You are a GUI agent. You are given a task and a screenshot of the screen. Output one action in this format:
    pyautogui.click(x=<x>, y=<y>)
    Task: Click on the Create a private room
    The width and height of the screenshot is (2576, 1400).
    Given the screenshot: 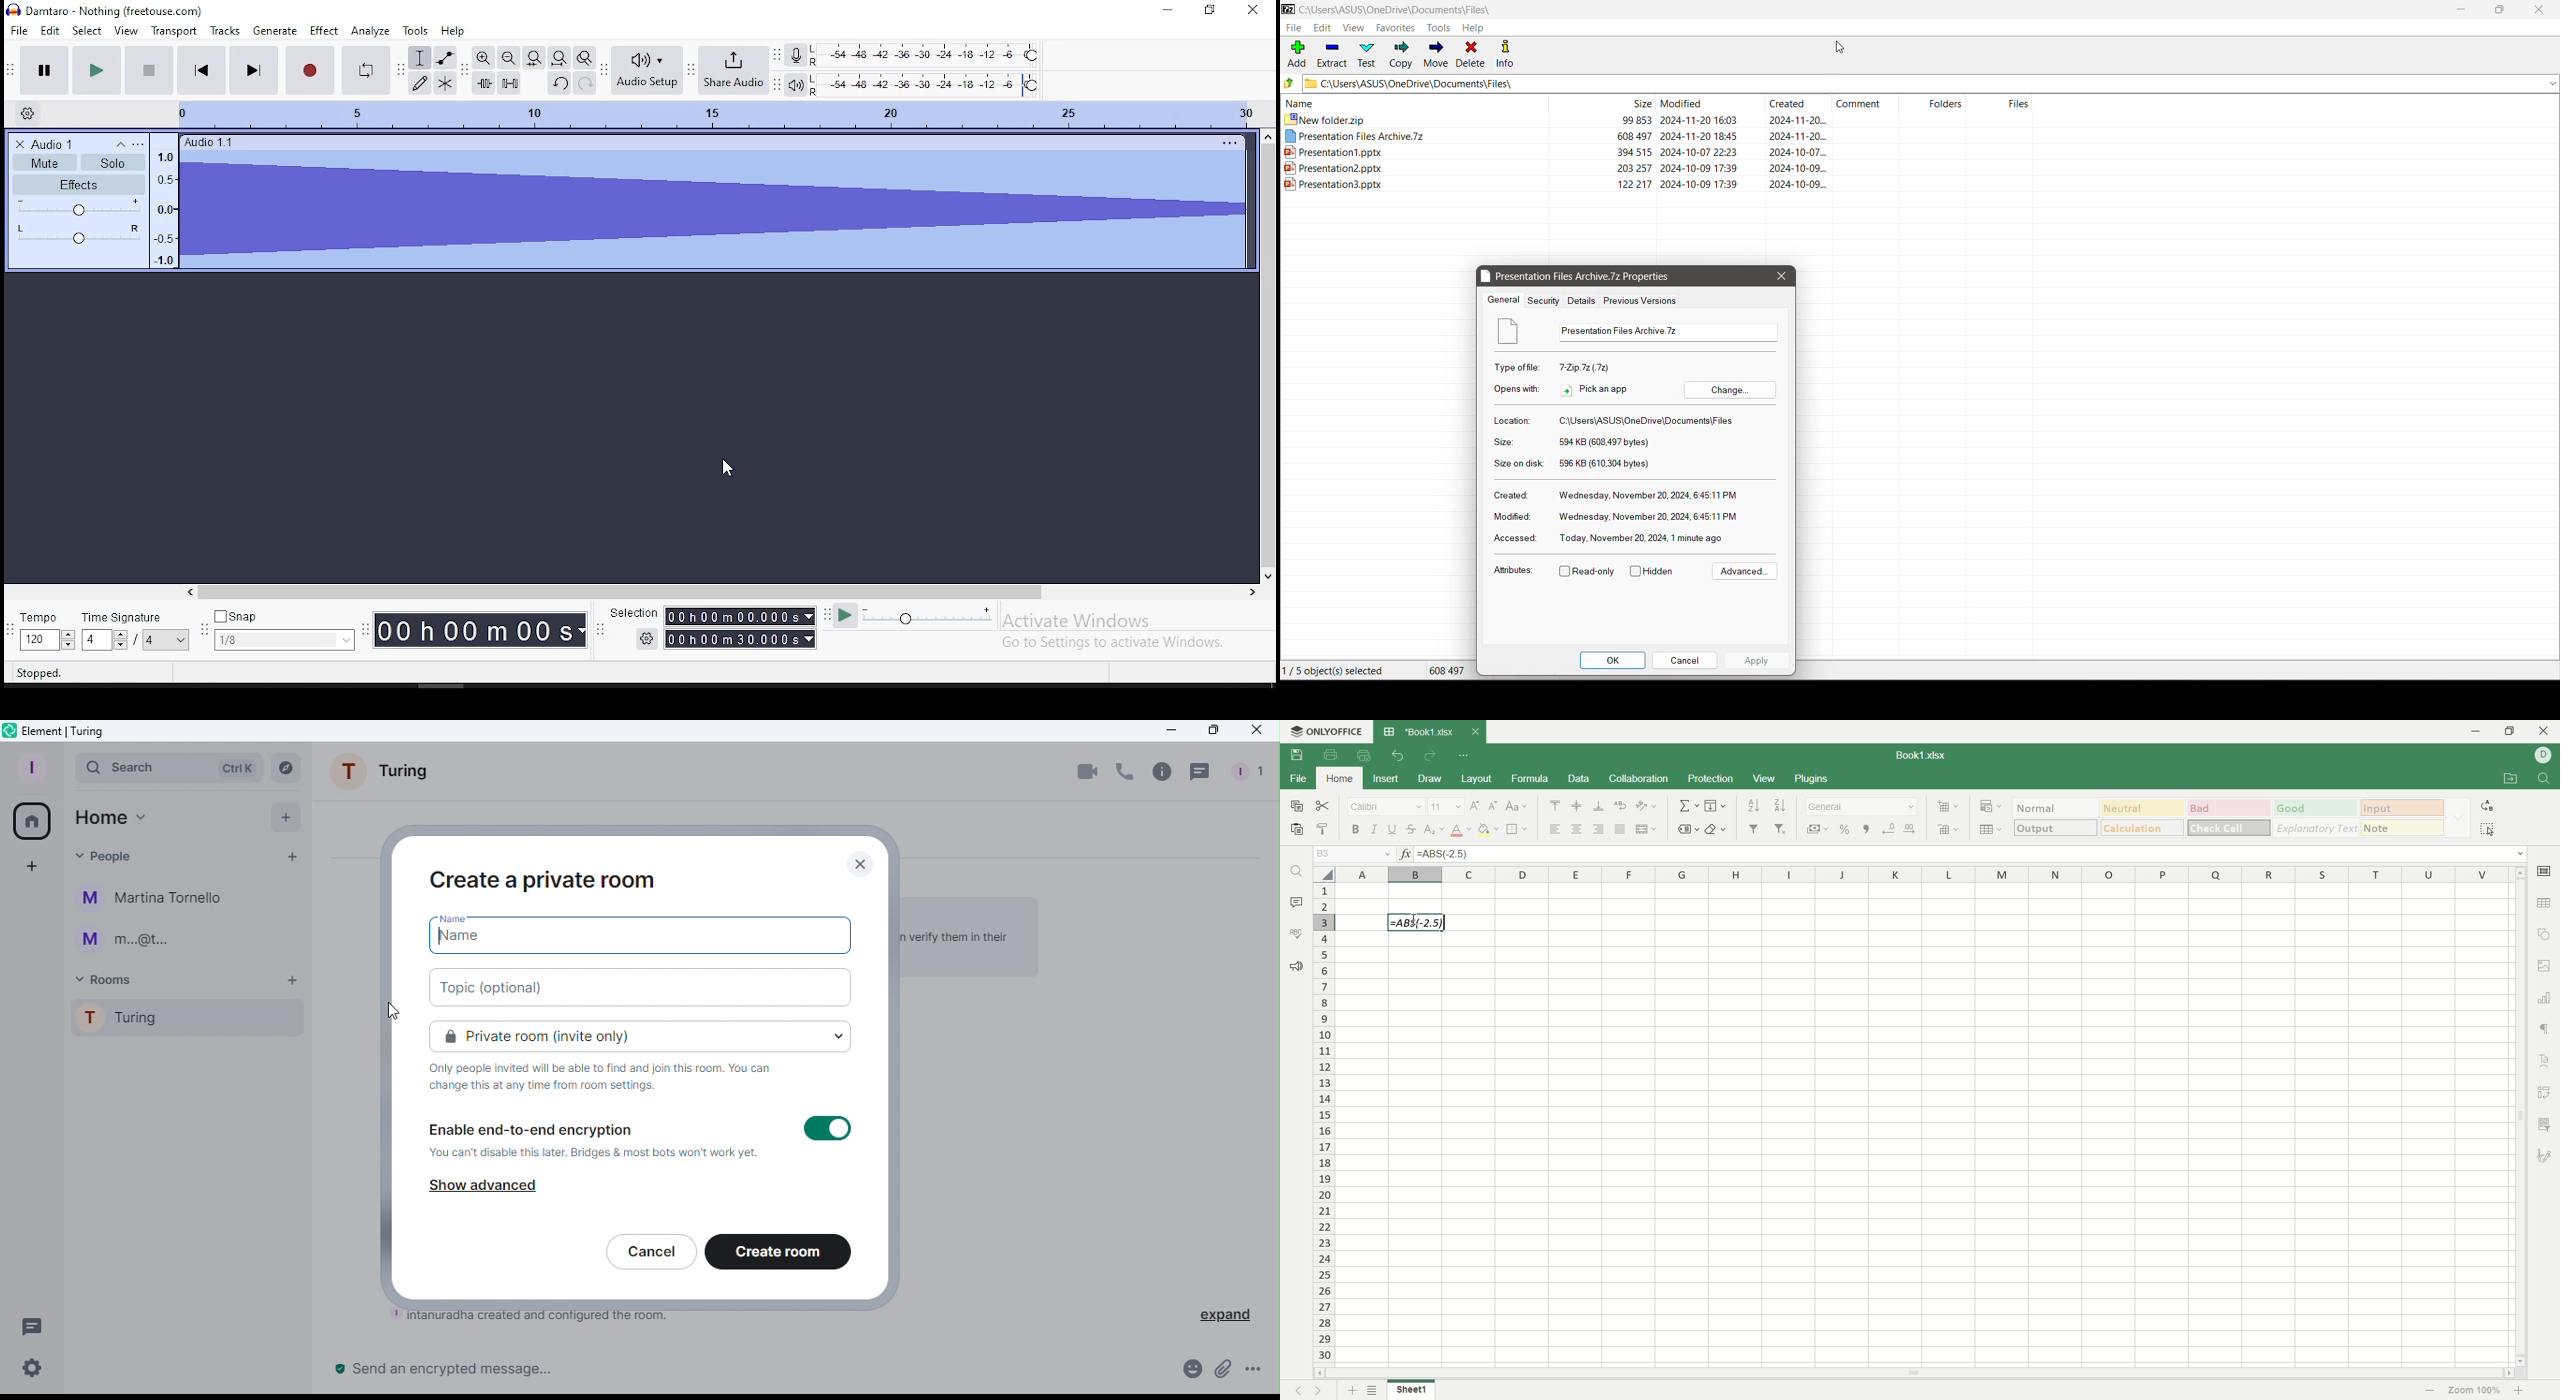 What is the action you would take?
    pyautogui.click(x=545, y=878)
    